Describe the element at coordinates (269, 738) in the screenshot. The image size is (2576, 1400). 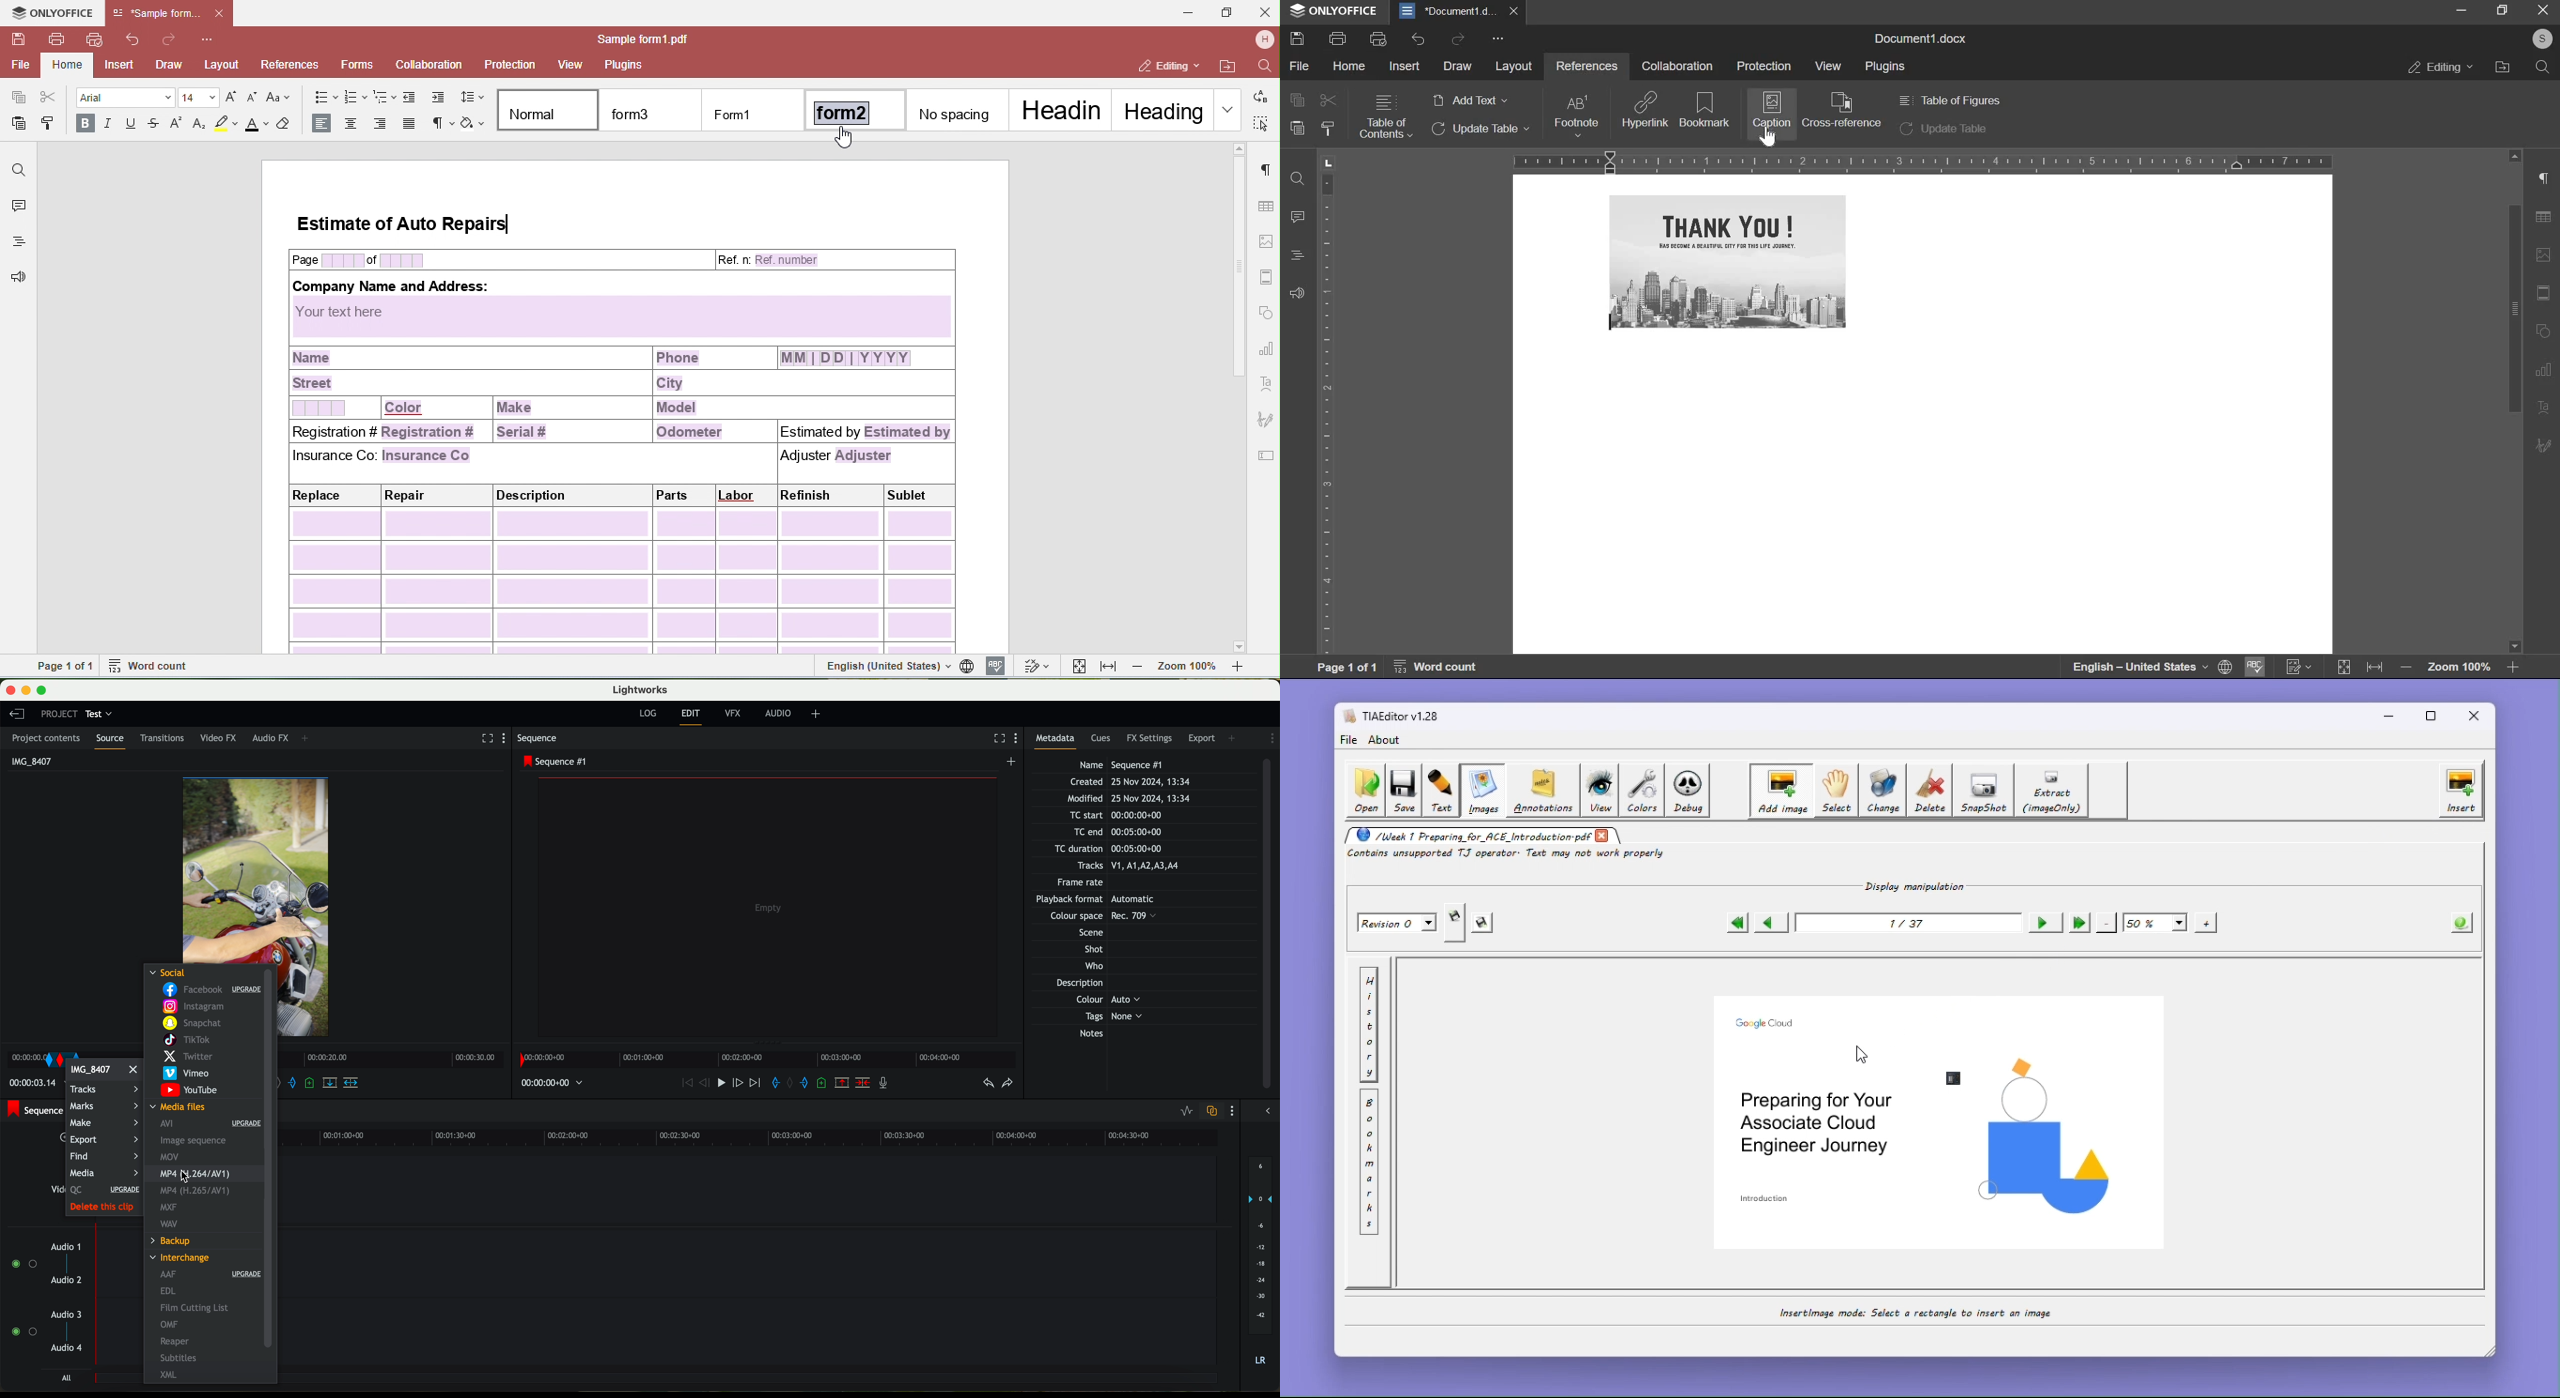
I see `audio FX` at that location.